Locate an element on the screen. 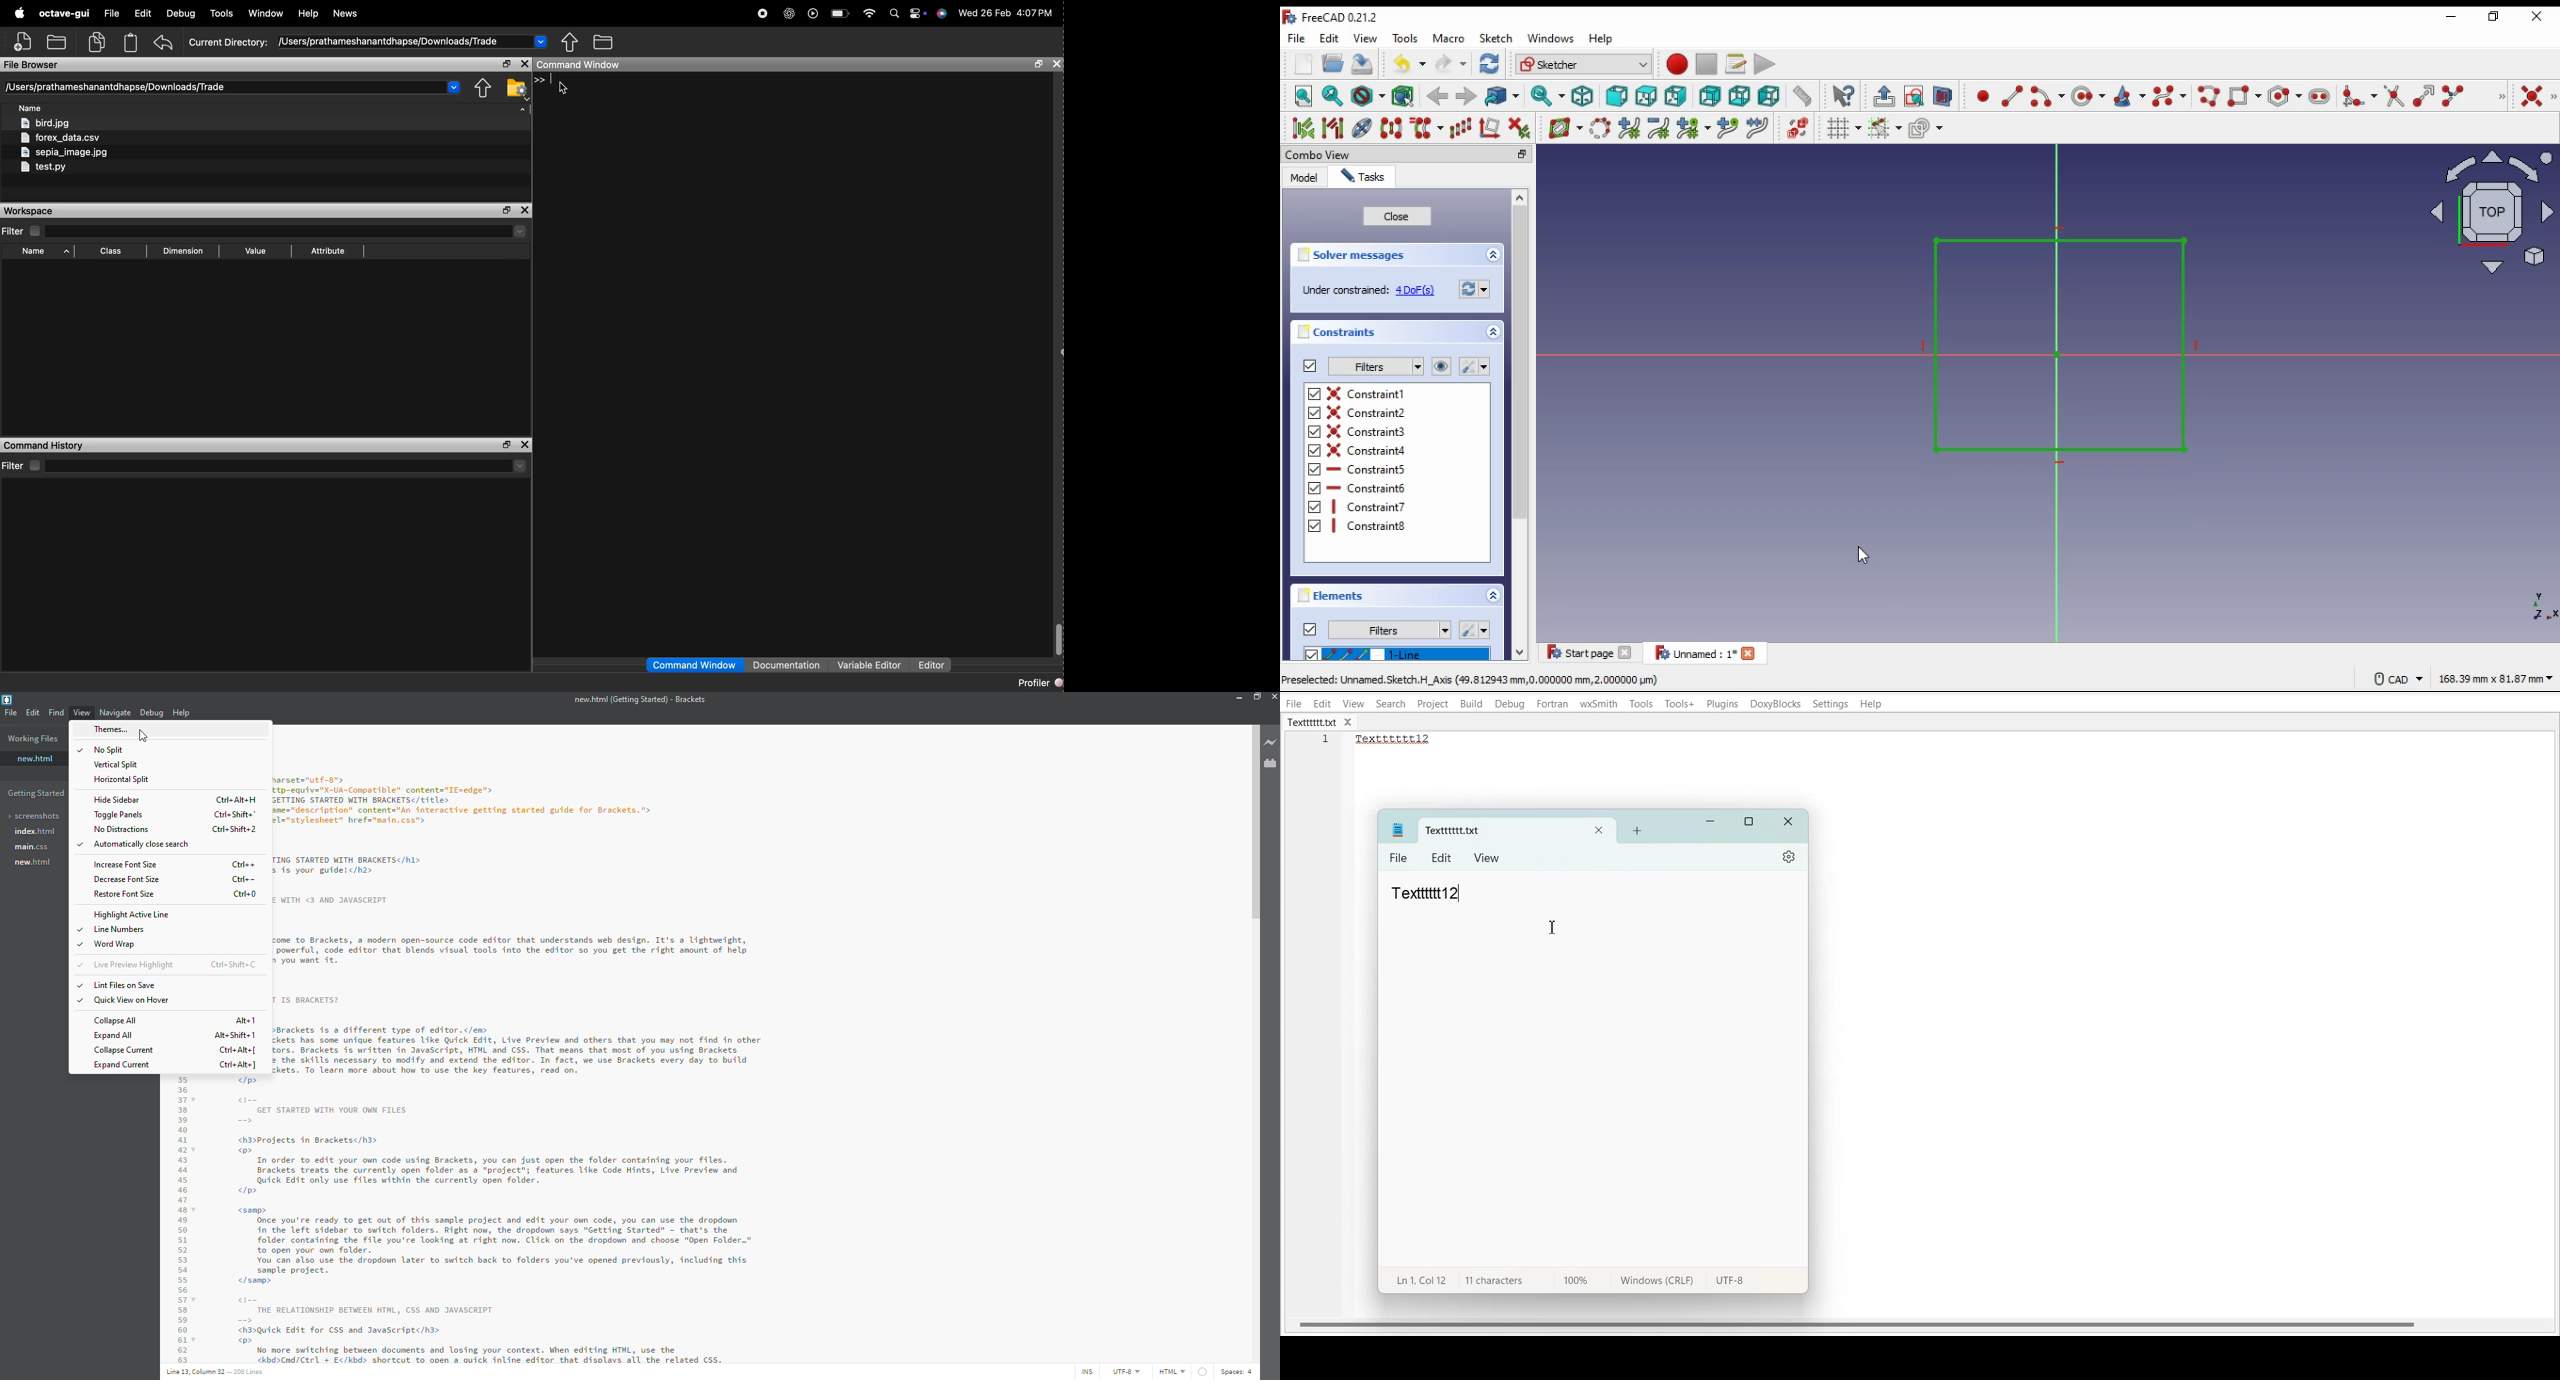 This screenshot has width=2576, height=1400. CAD Navigation style is located at coordinates (2397, 679).